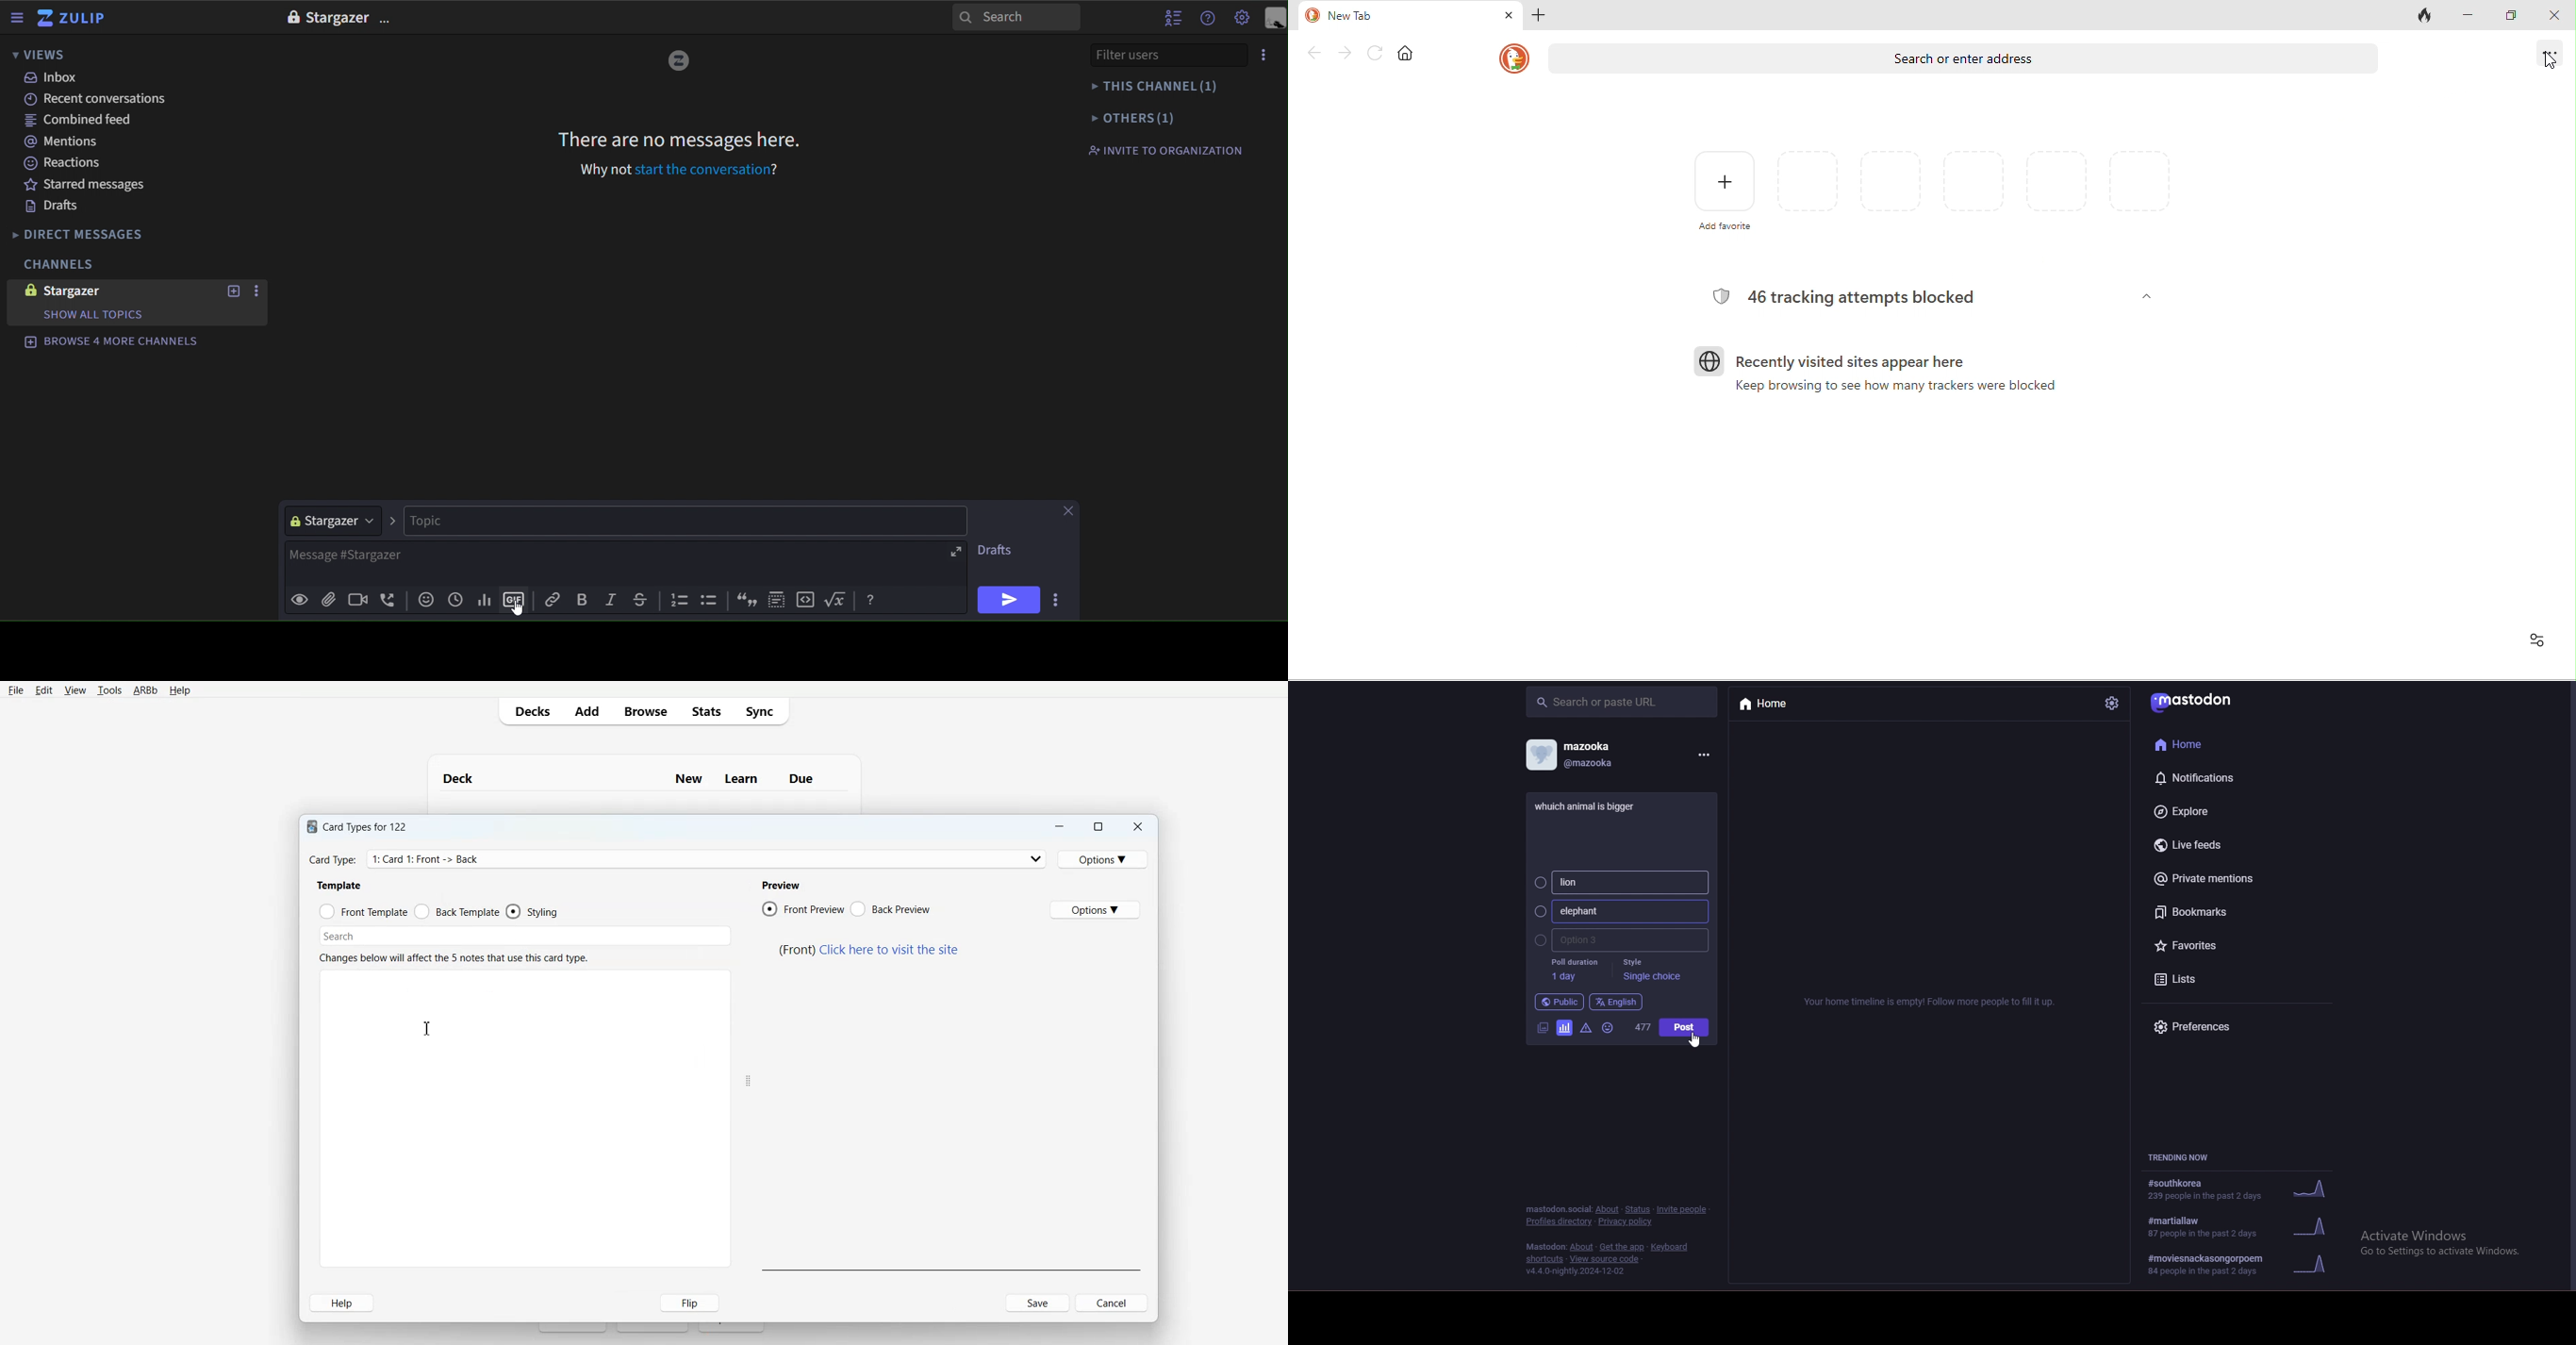 This screenshot has height=1372, width=2576. Describe the element at coordinates (779, 168) in the screenshot. I see `?` at that location.